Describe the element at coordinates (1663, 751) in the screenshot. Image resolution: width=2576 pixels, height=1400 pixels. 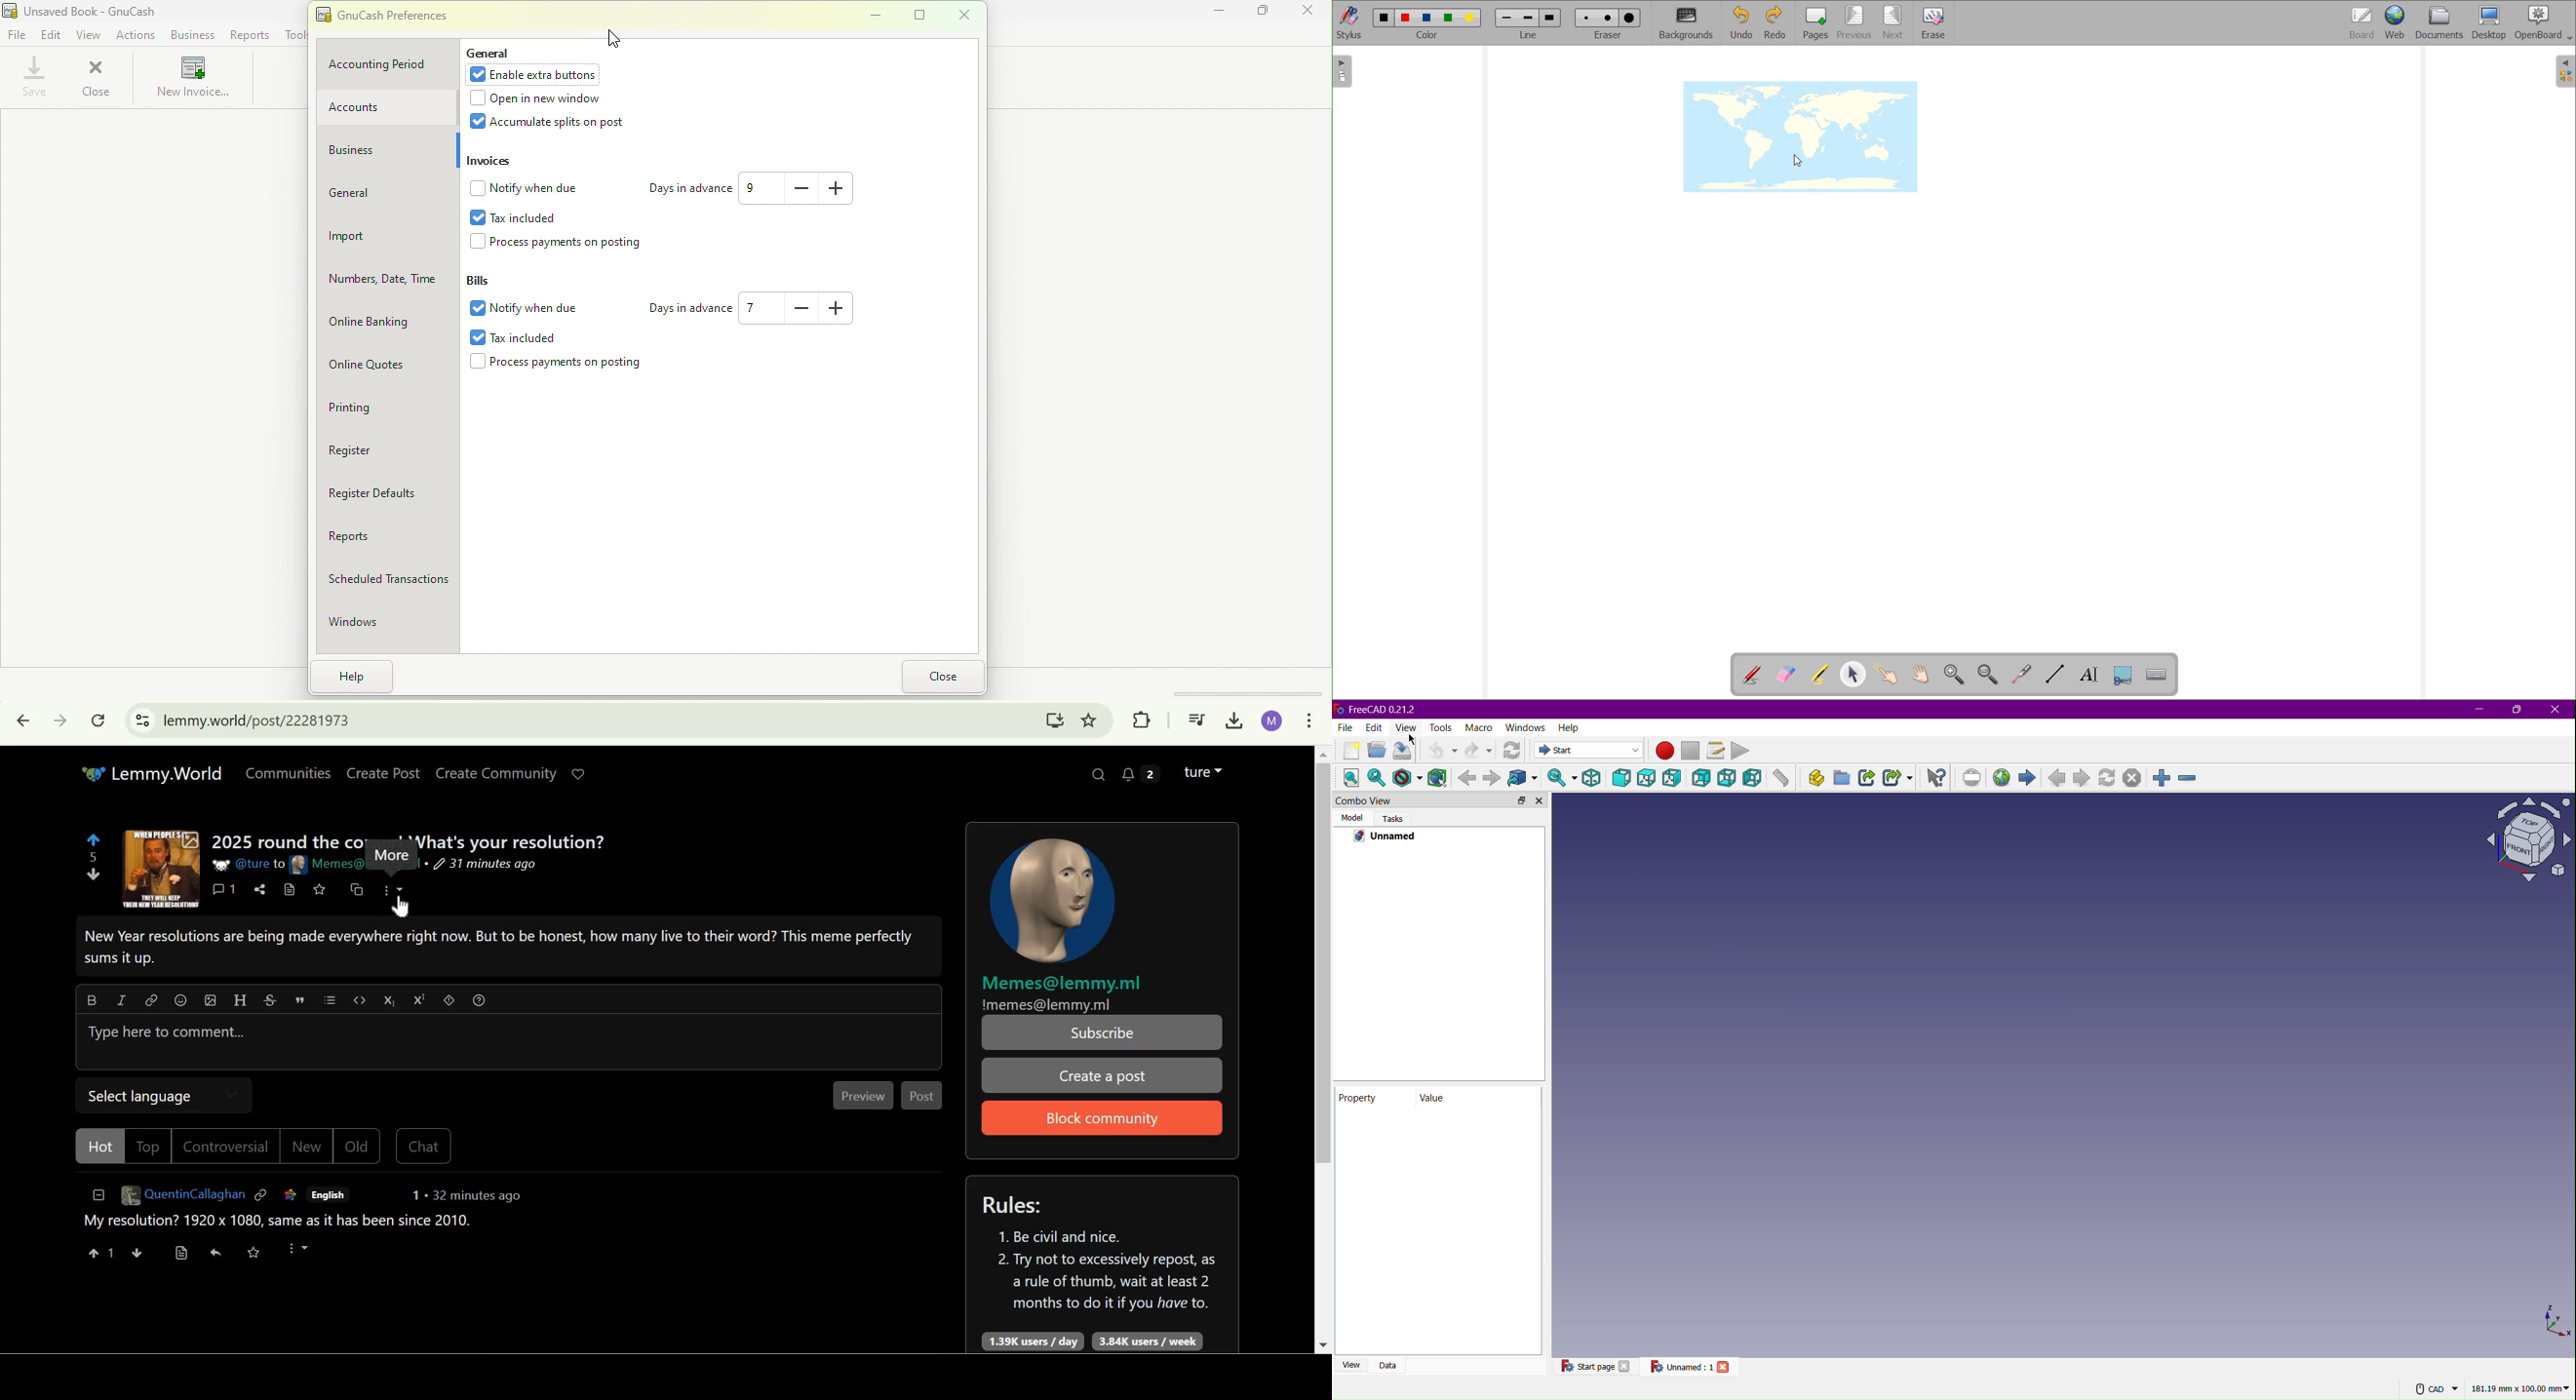
I see `Macro Recording` at that location.